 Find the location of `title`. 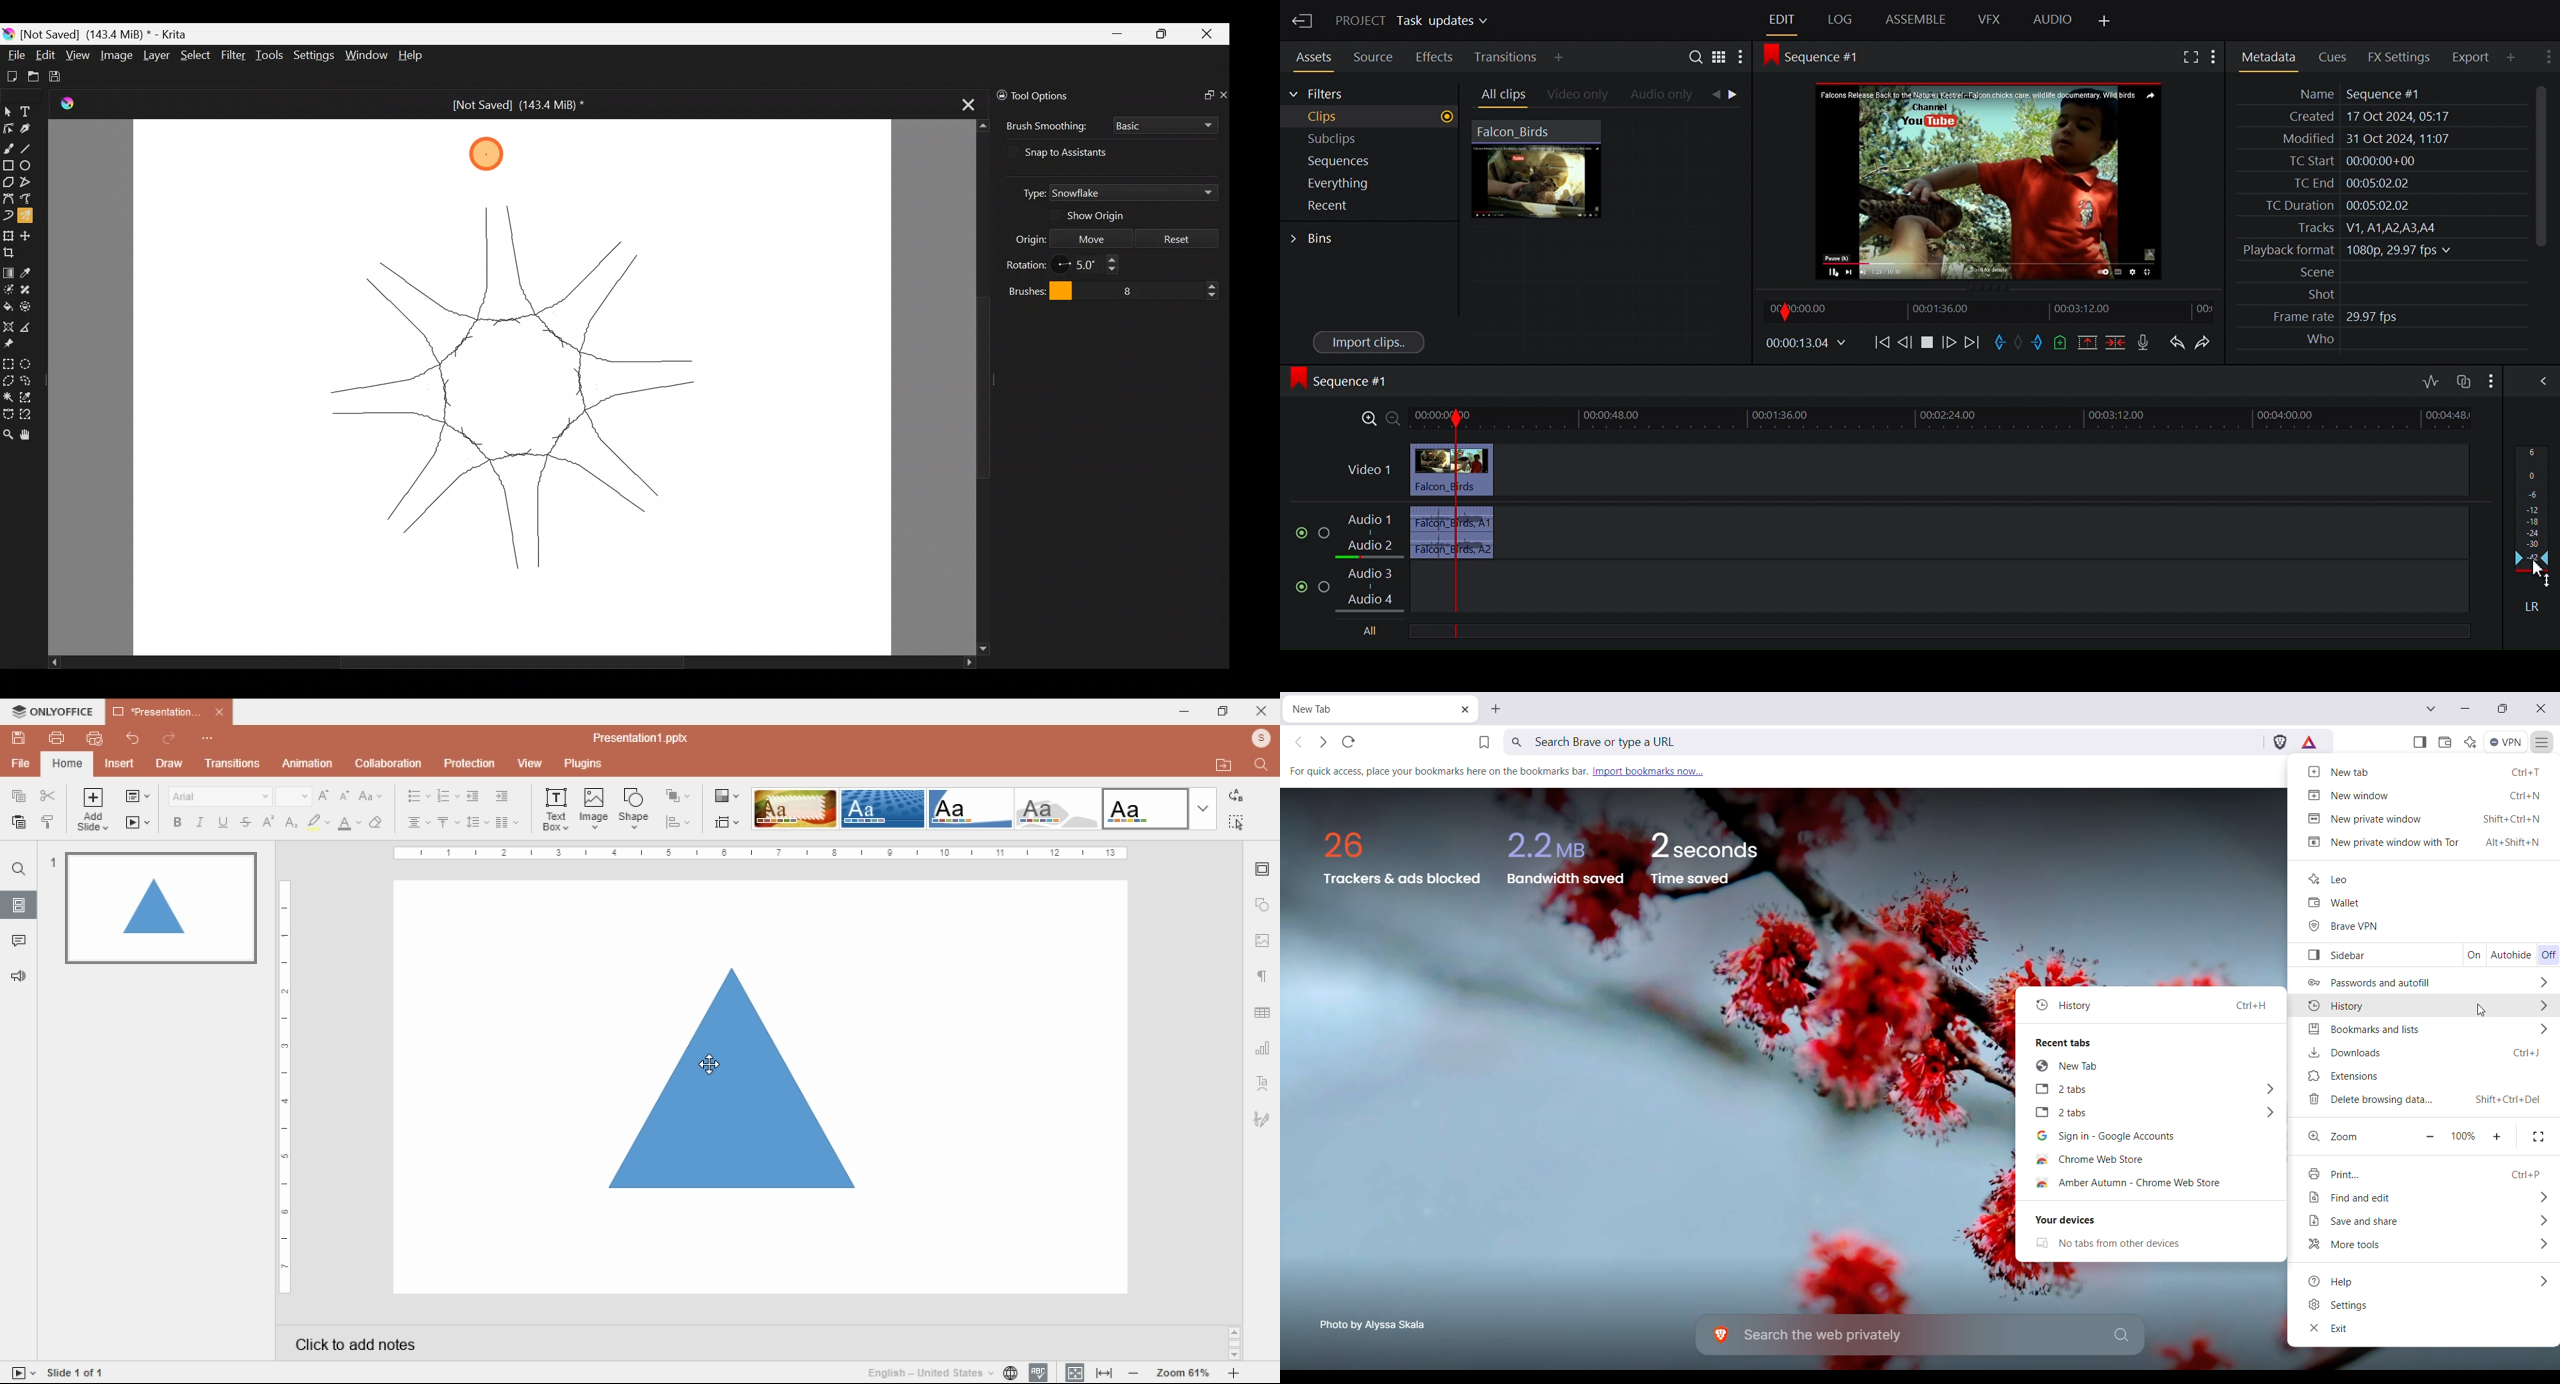

title is located at coordinates (641, 738).